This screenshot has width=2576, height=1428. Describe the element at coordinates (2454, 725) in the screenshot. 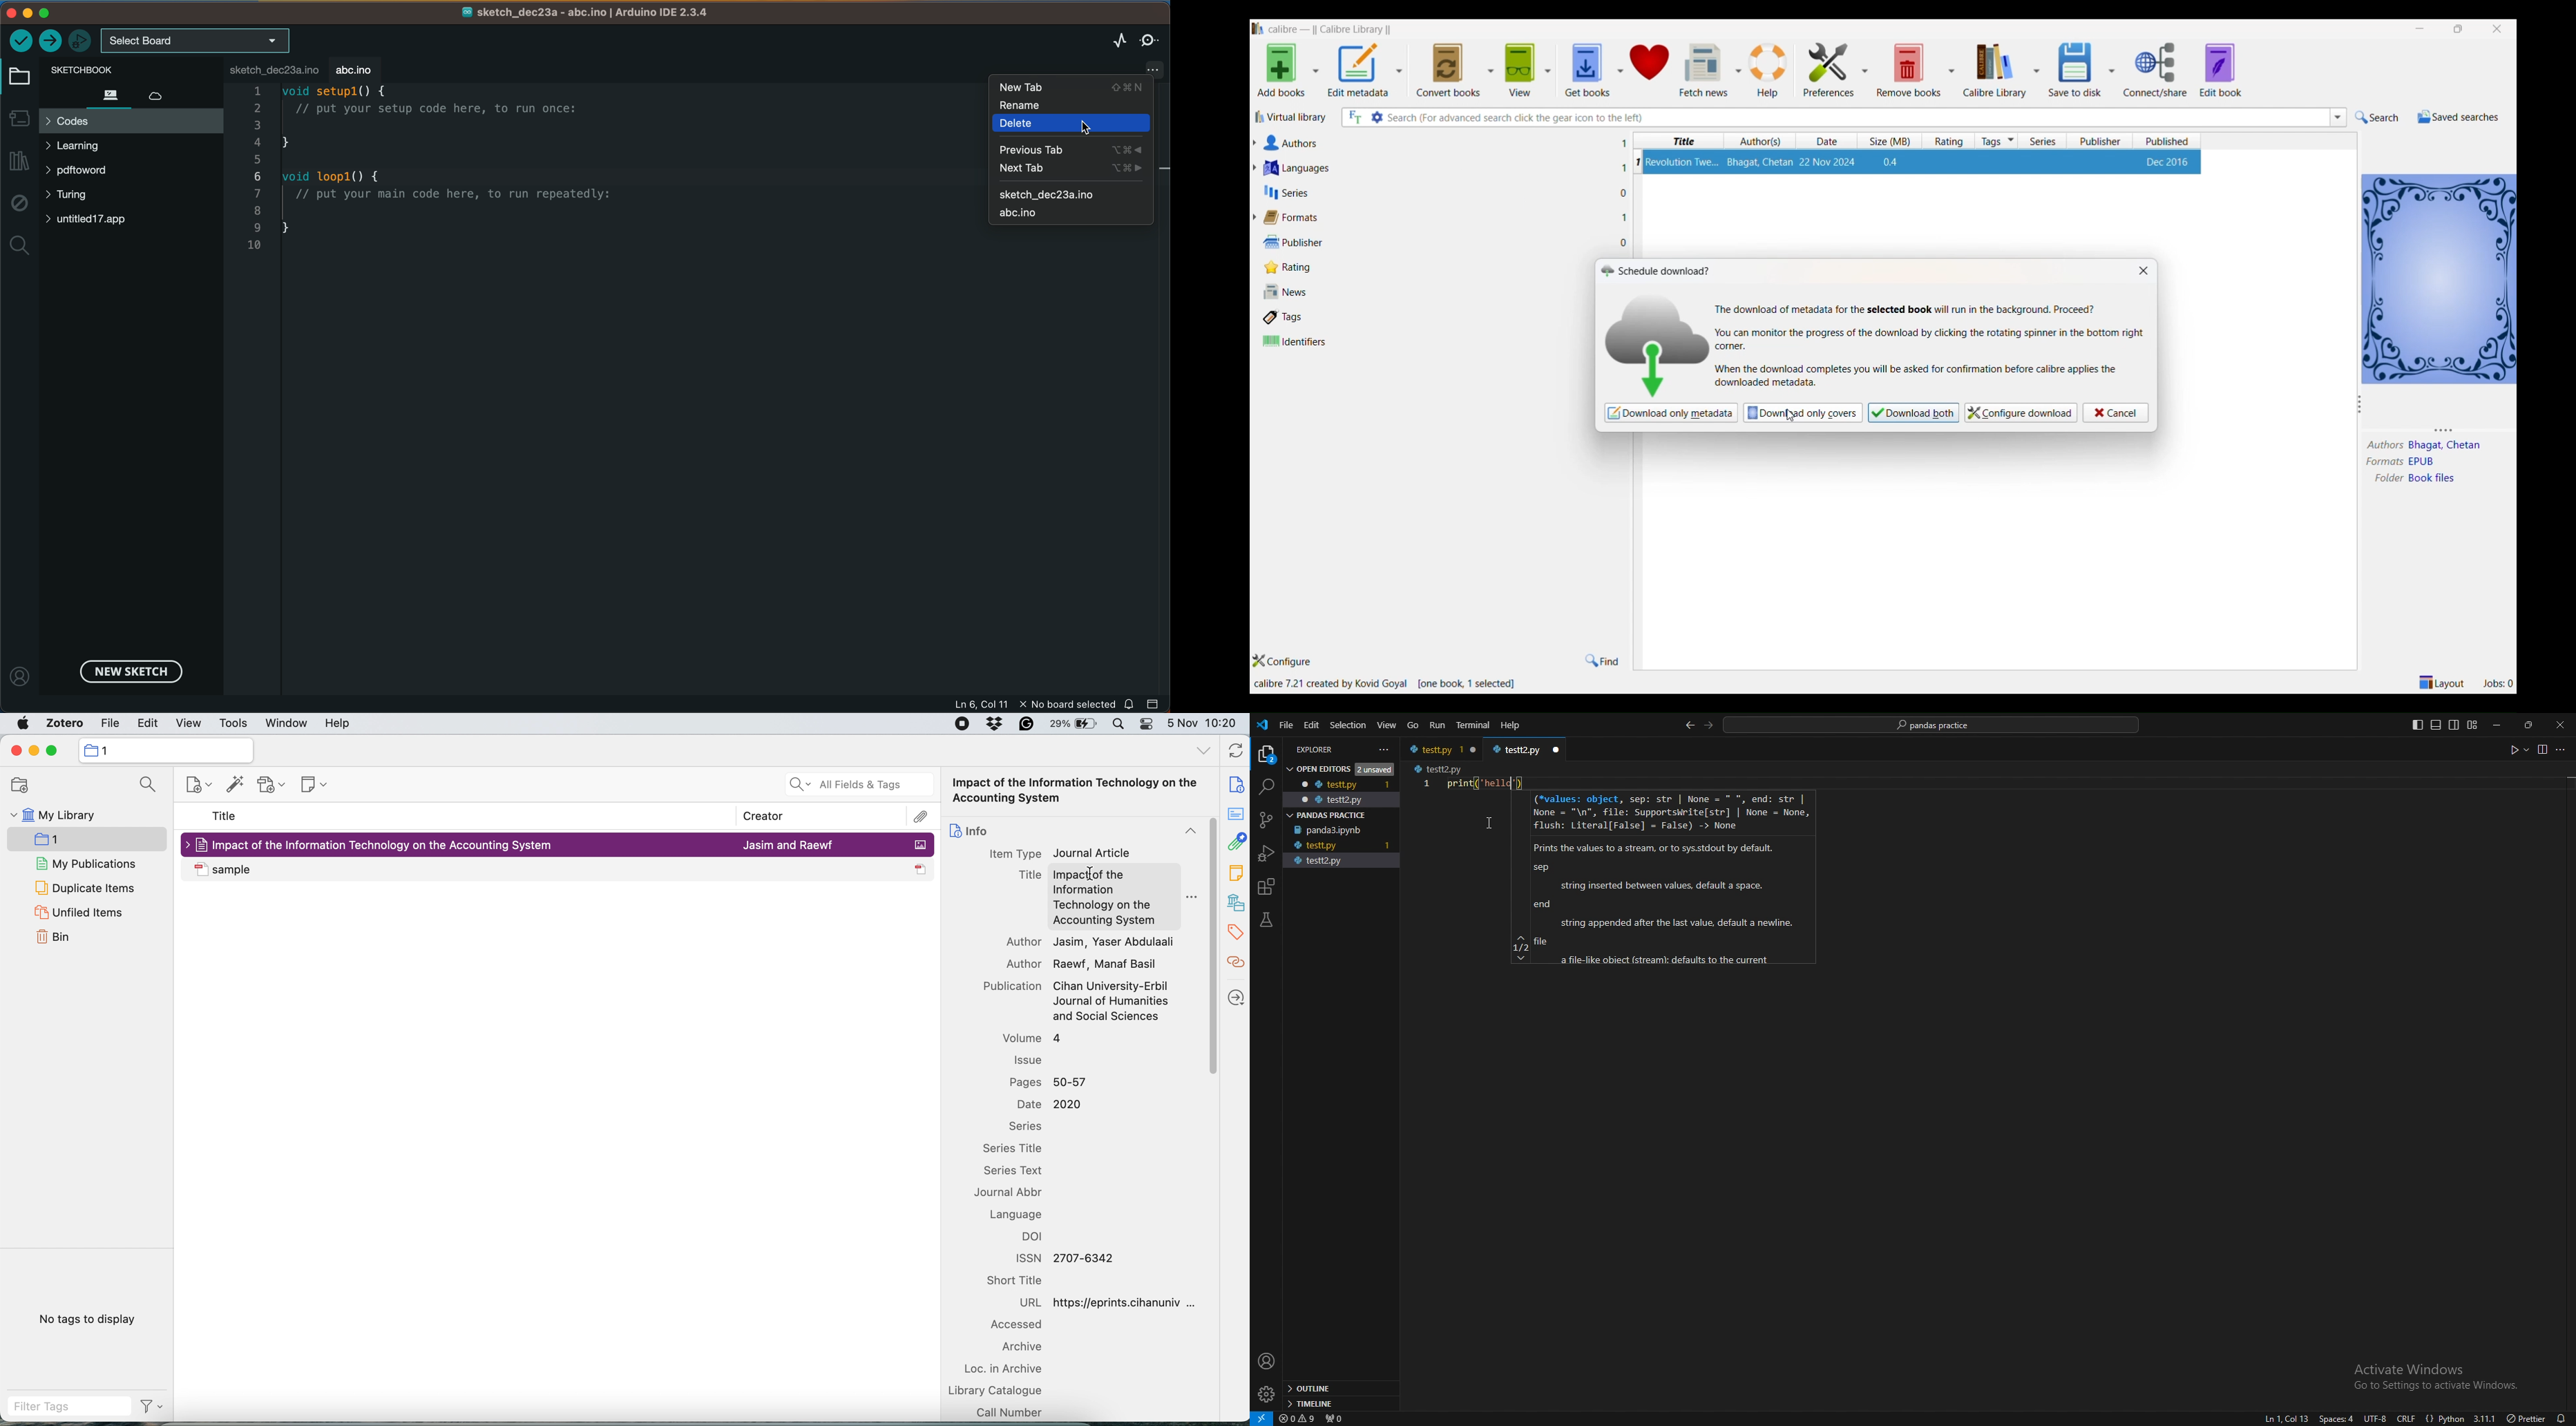

I see `toggle secondary side bar` at that location.